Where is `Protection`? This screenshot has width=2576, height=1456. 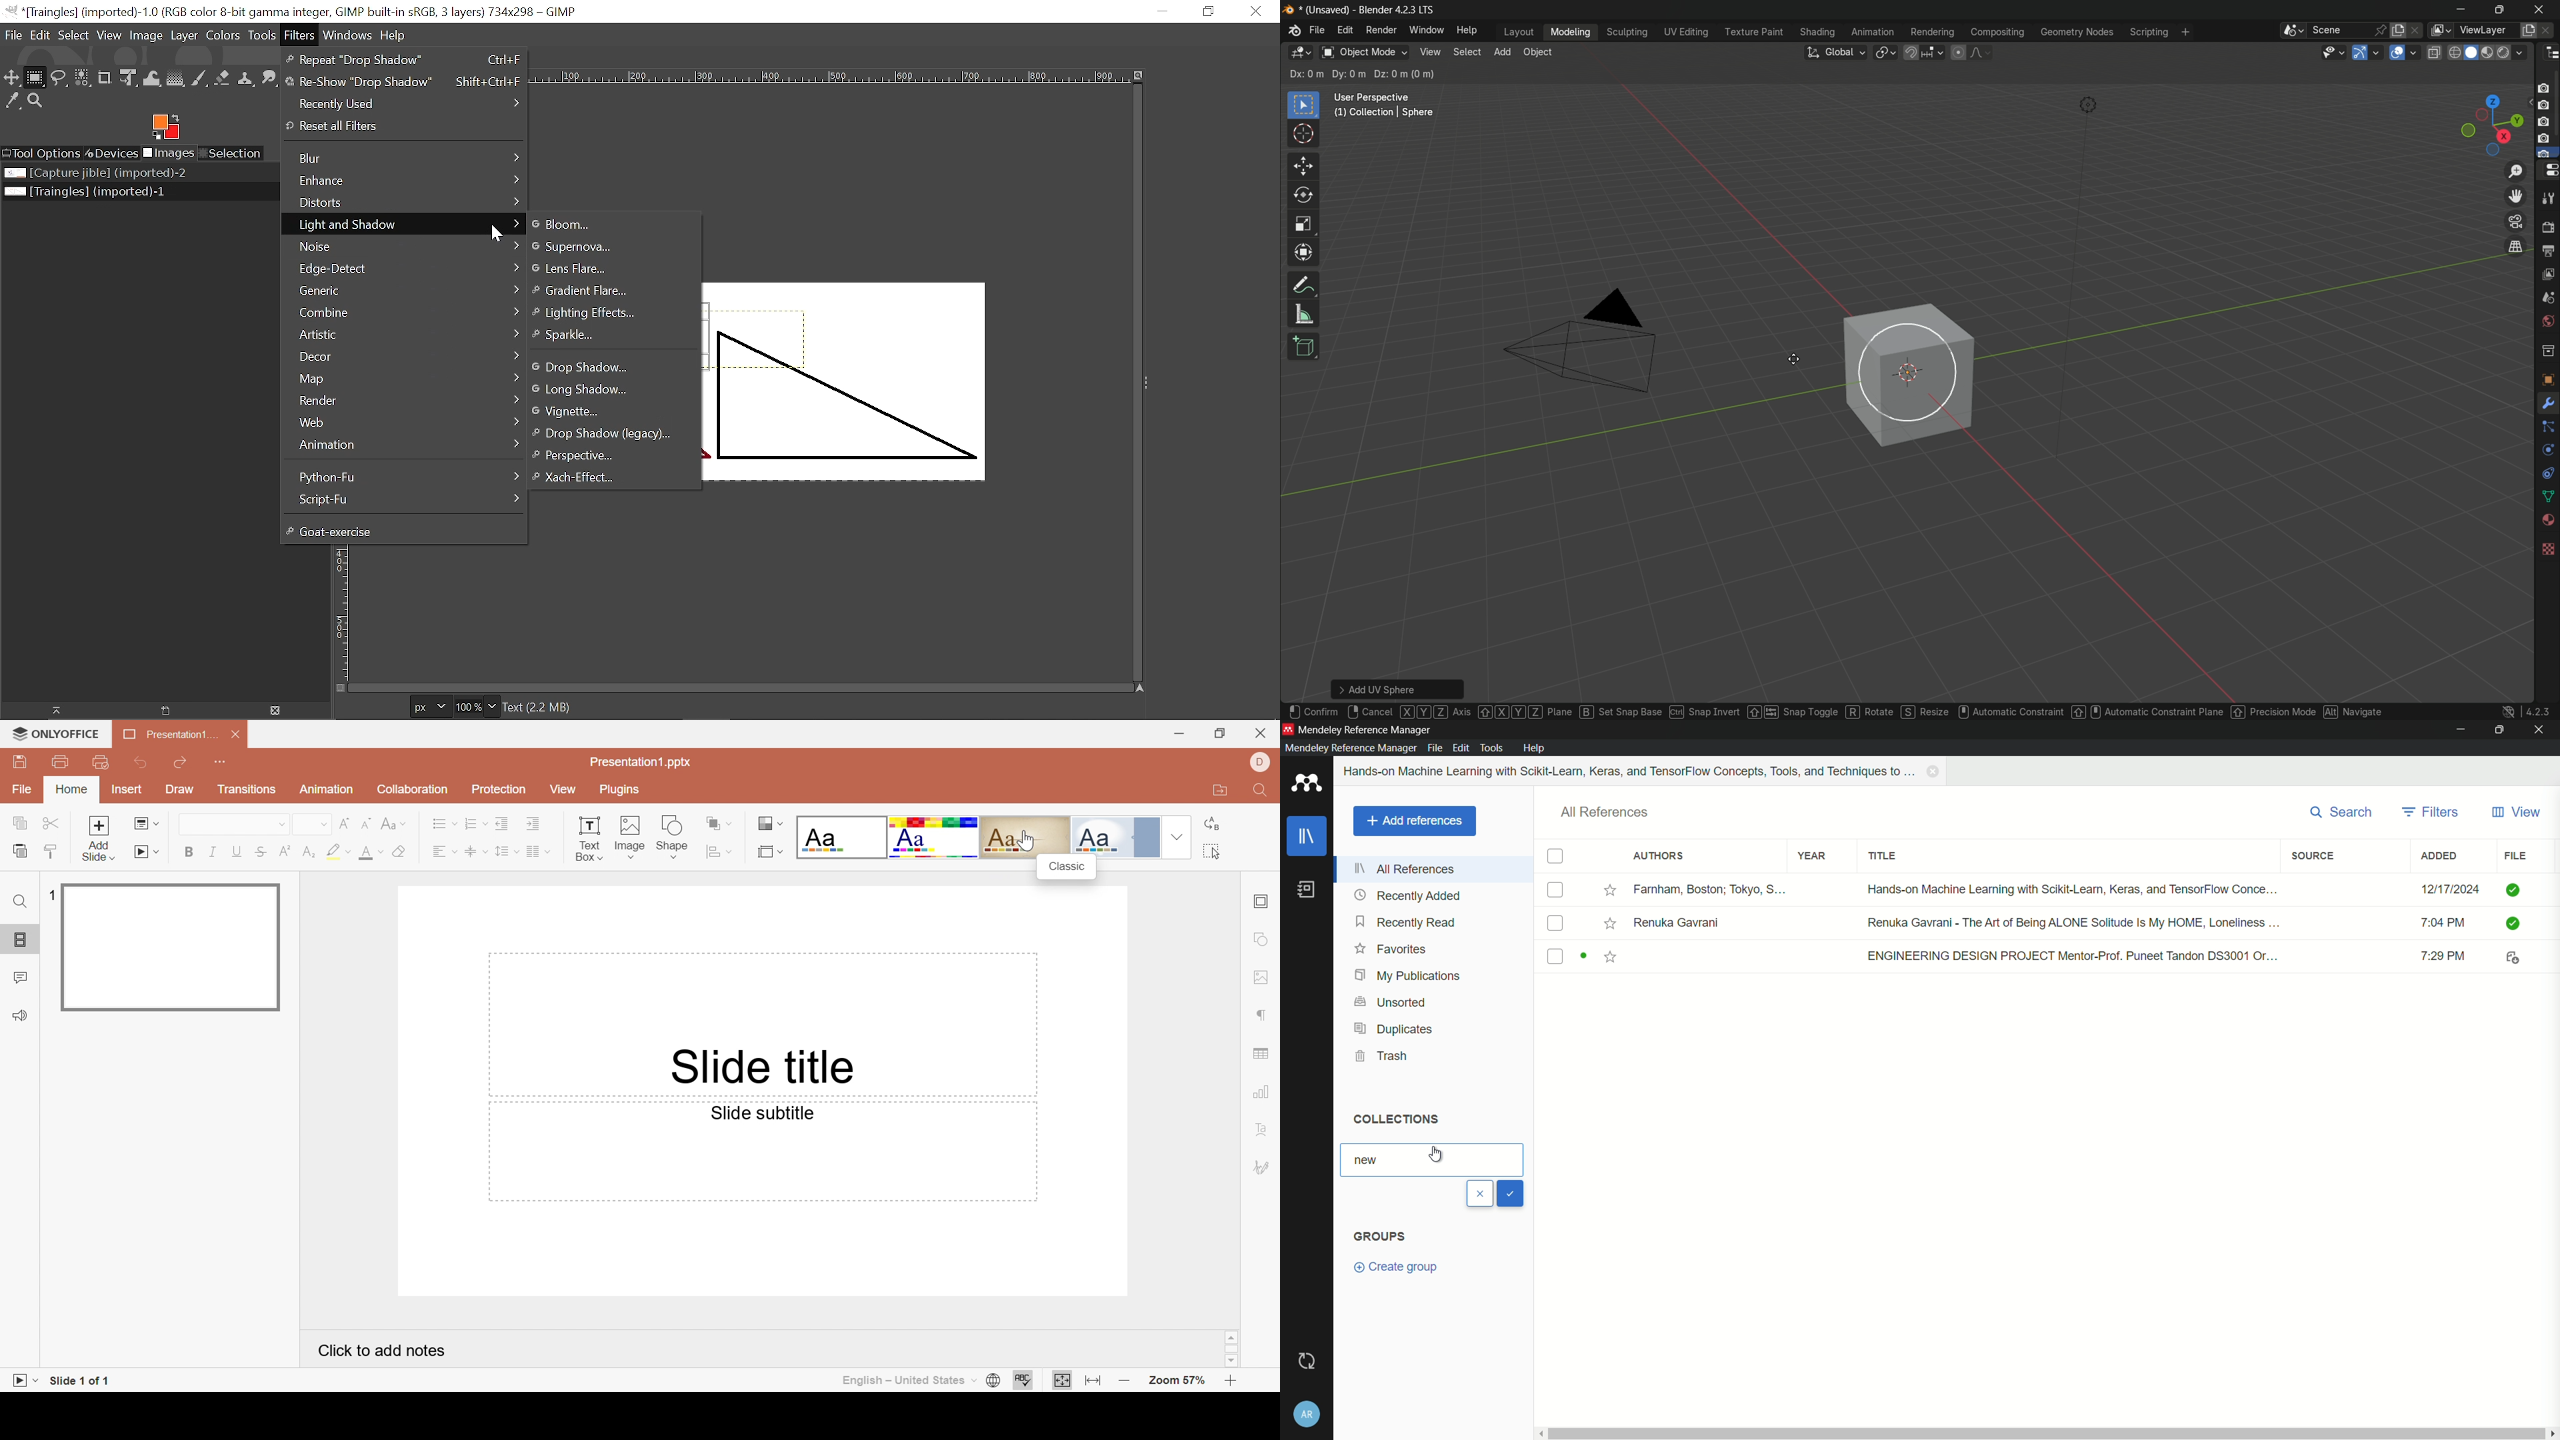 Protection is located at coordinates (499, 789).